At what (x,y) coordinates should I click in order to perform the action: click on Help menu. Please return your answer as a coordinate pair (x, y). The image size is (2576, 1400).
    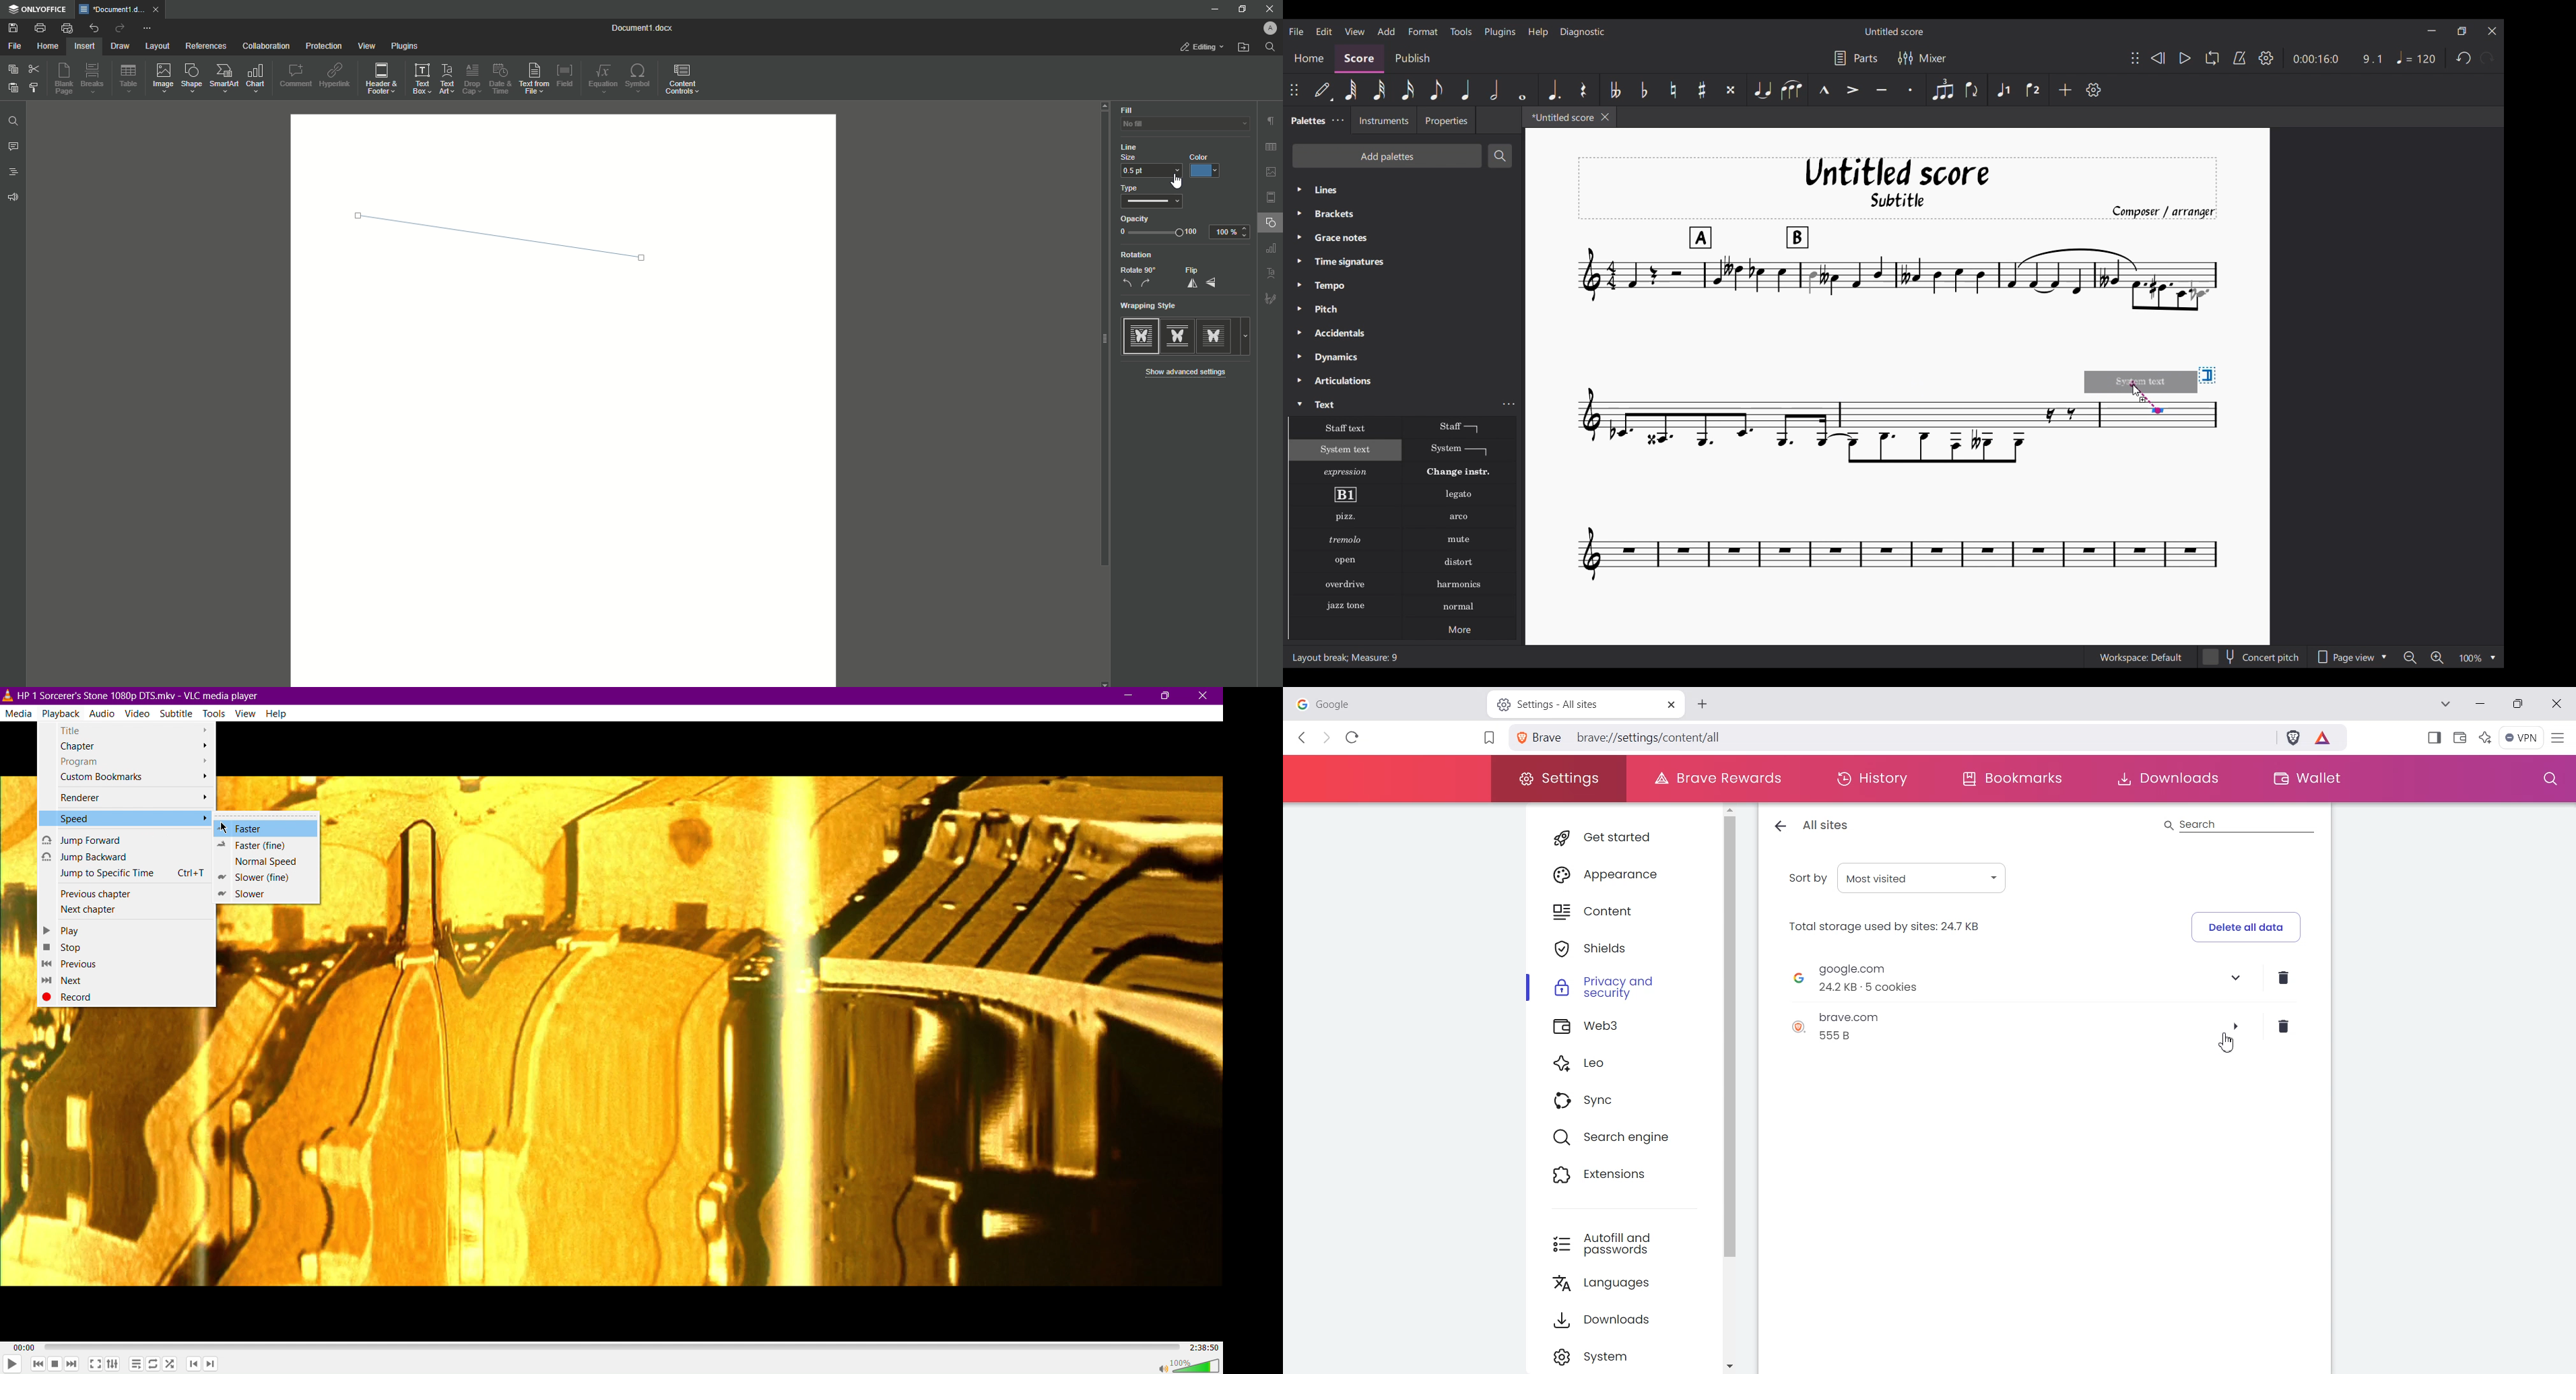
    Looking at the image, I should click on (1538, 32).